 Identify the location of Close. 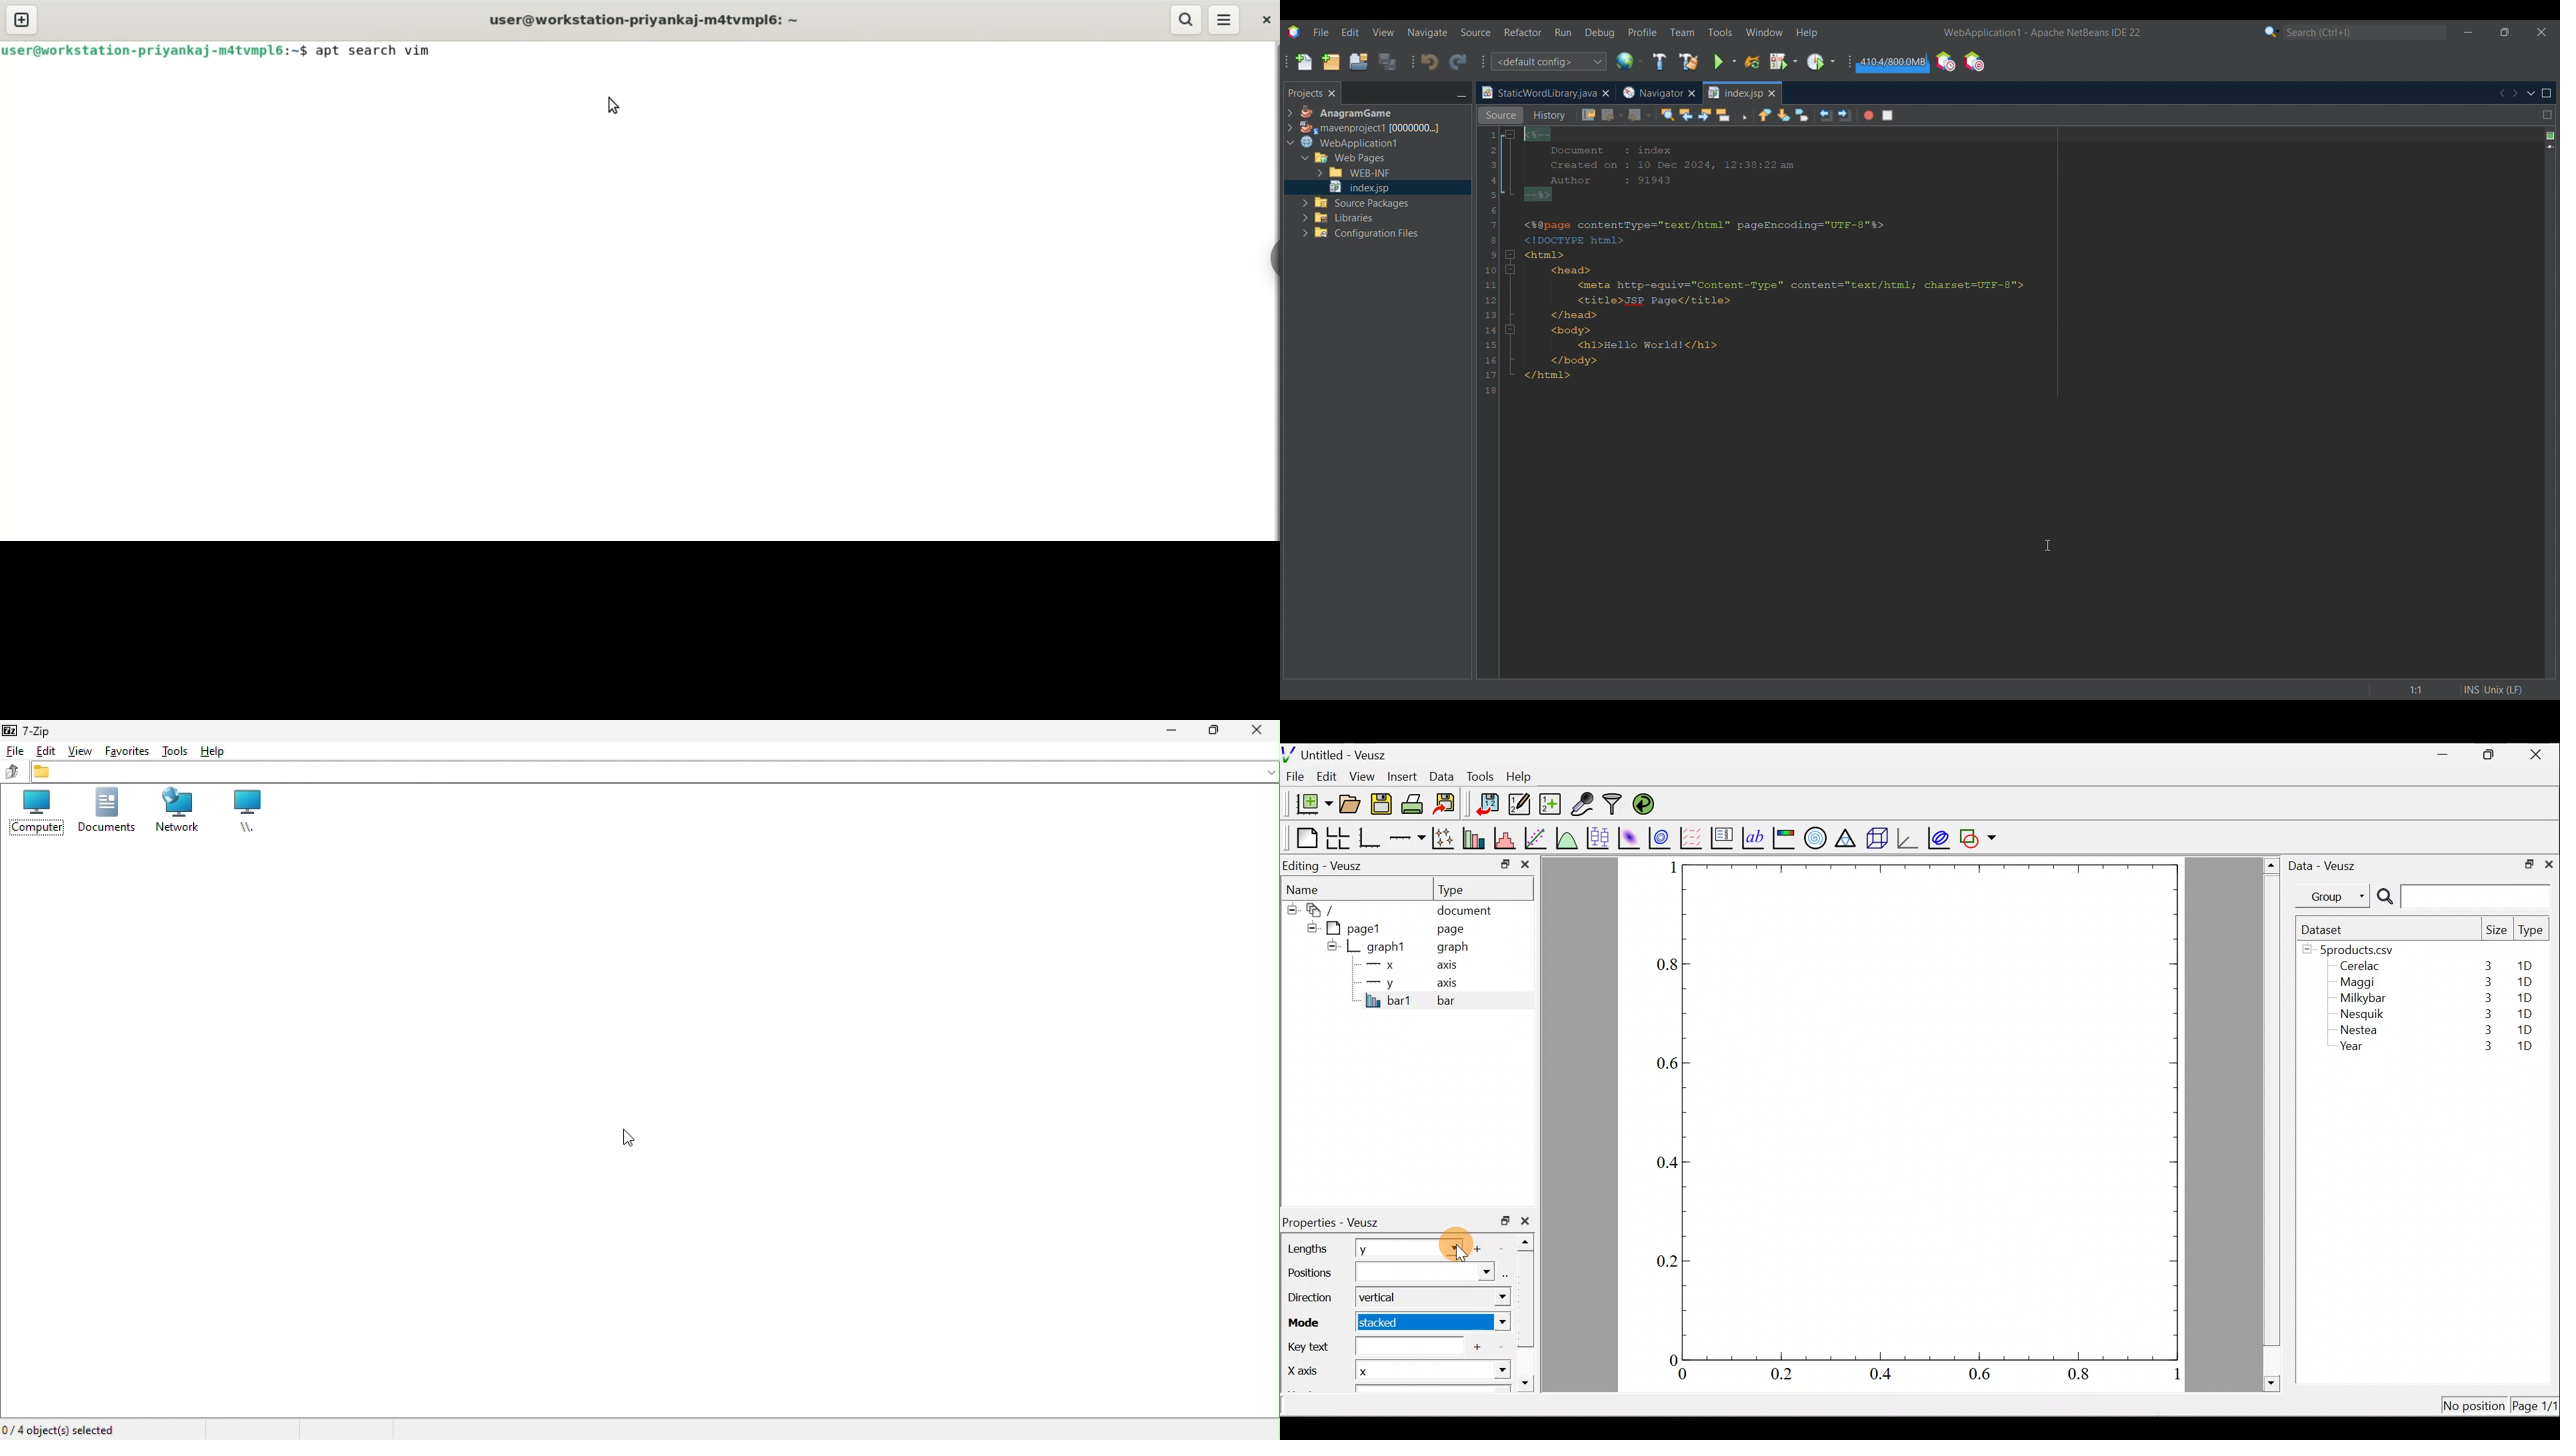
(1263, 735).